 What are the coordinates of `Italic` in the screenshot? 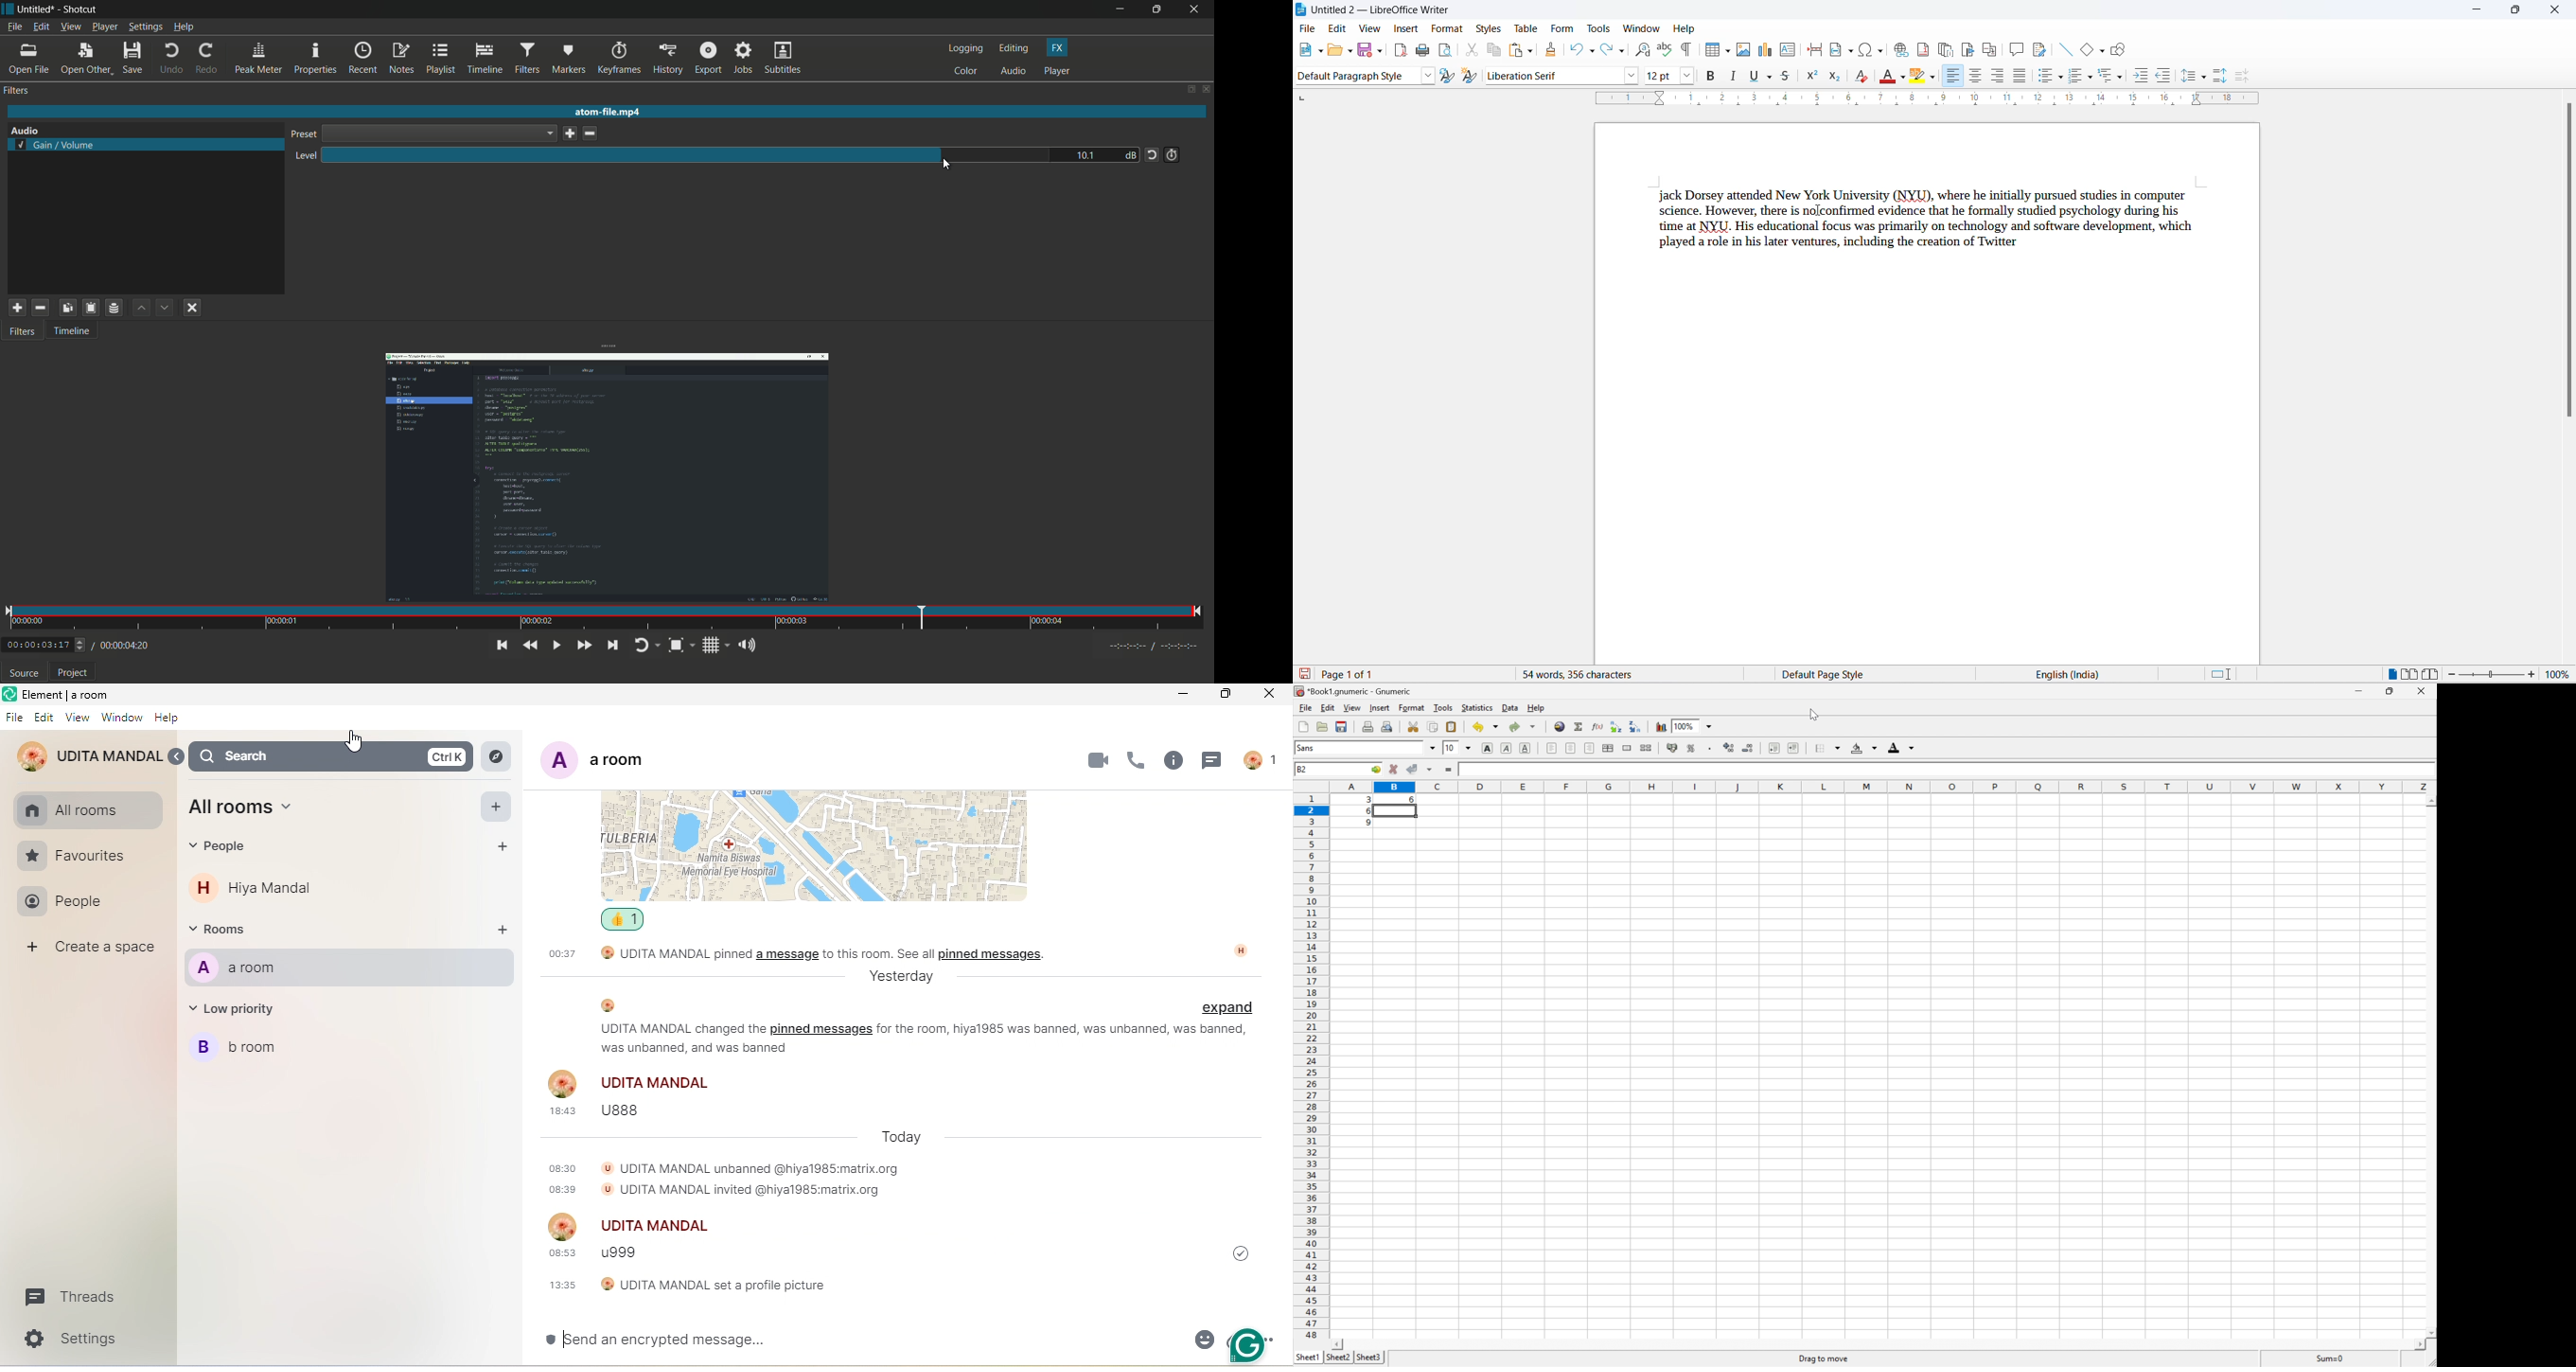 It's located at (1506, 748).